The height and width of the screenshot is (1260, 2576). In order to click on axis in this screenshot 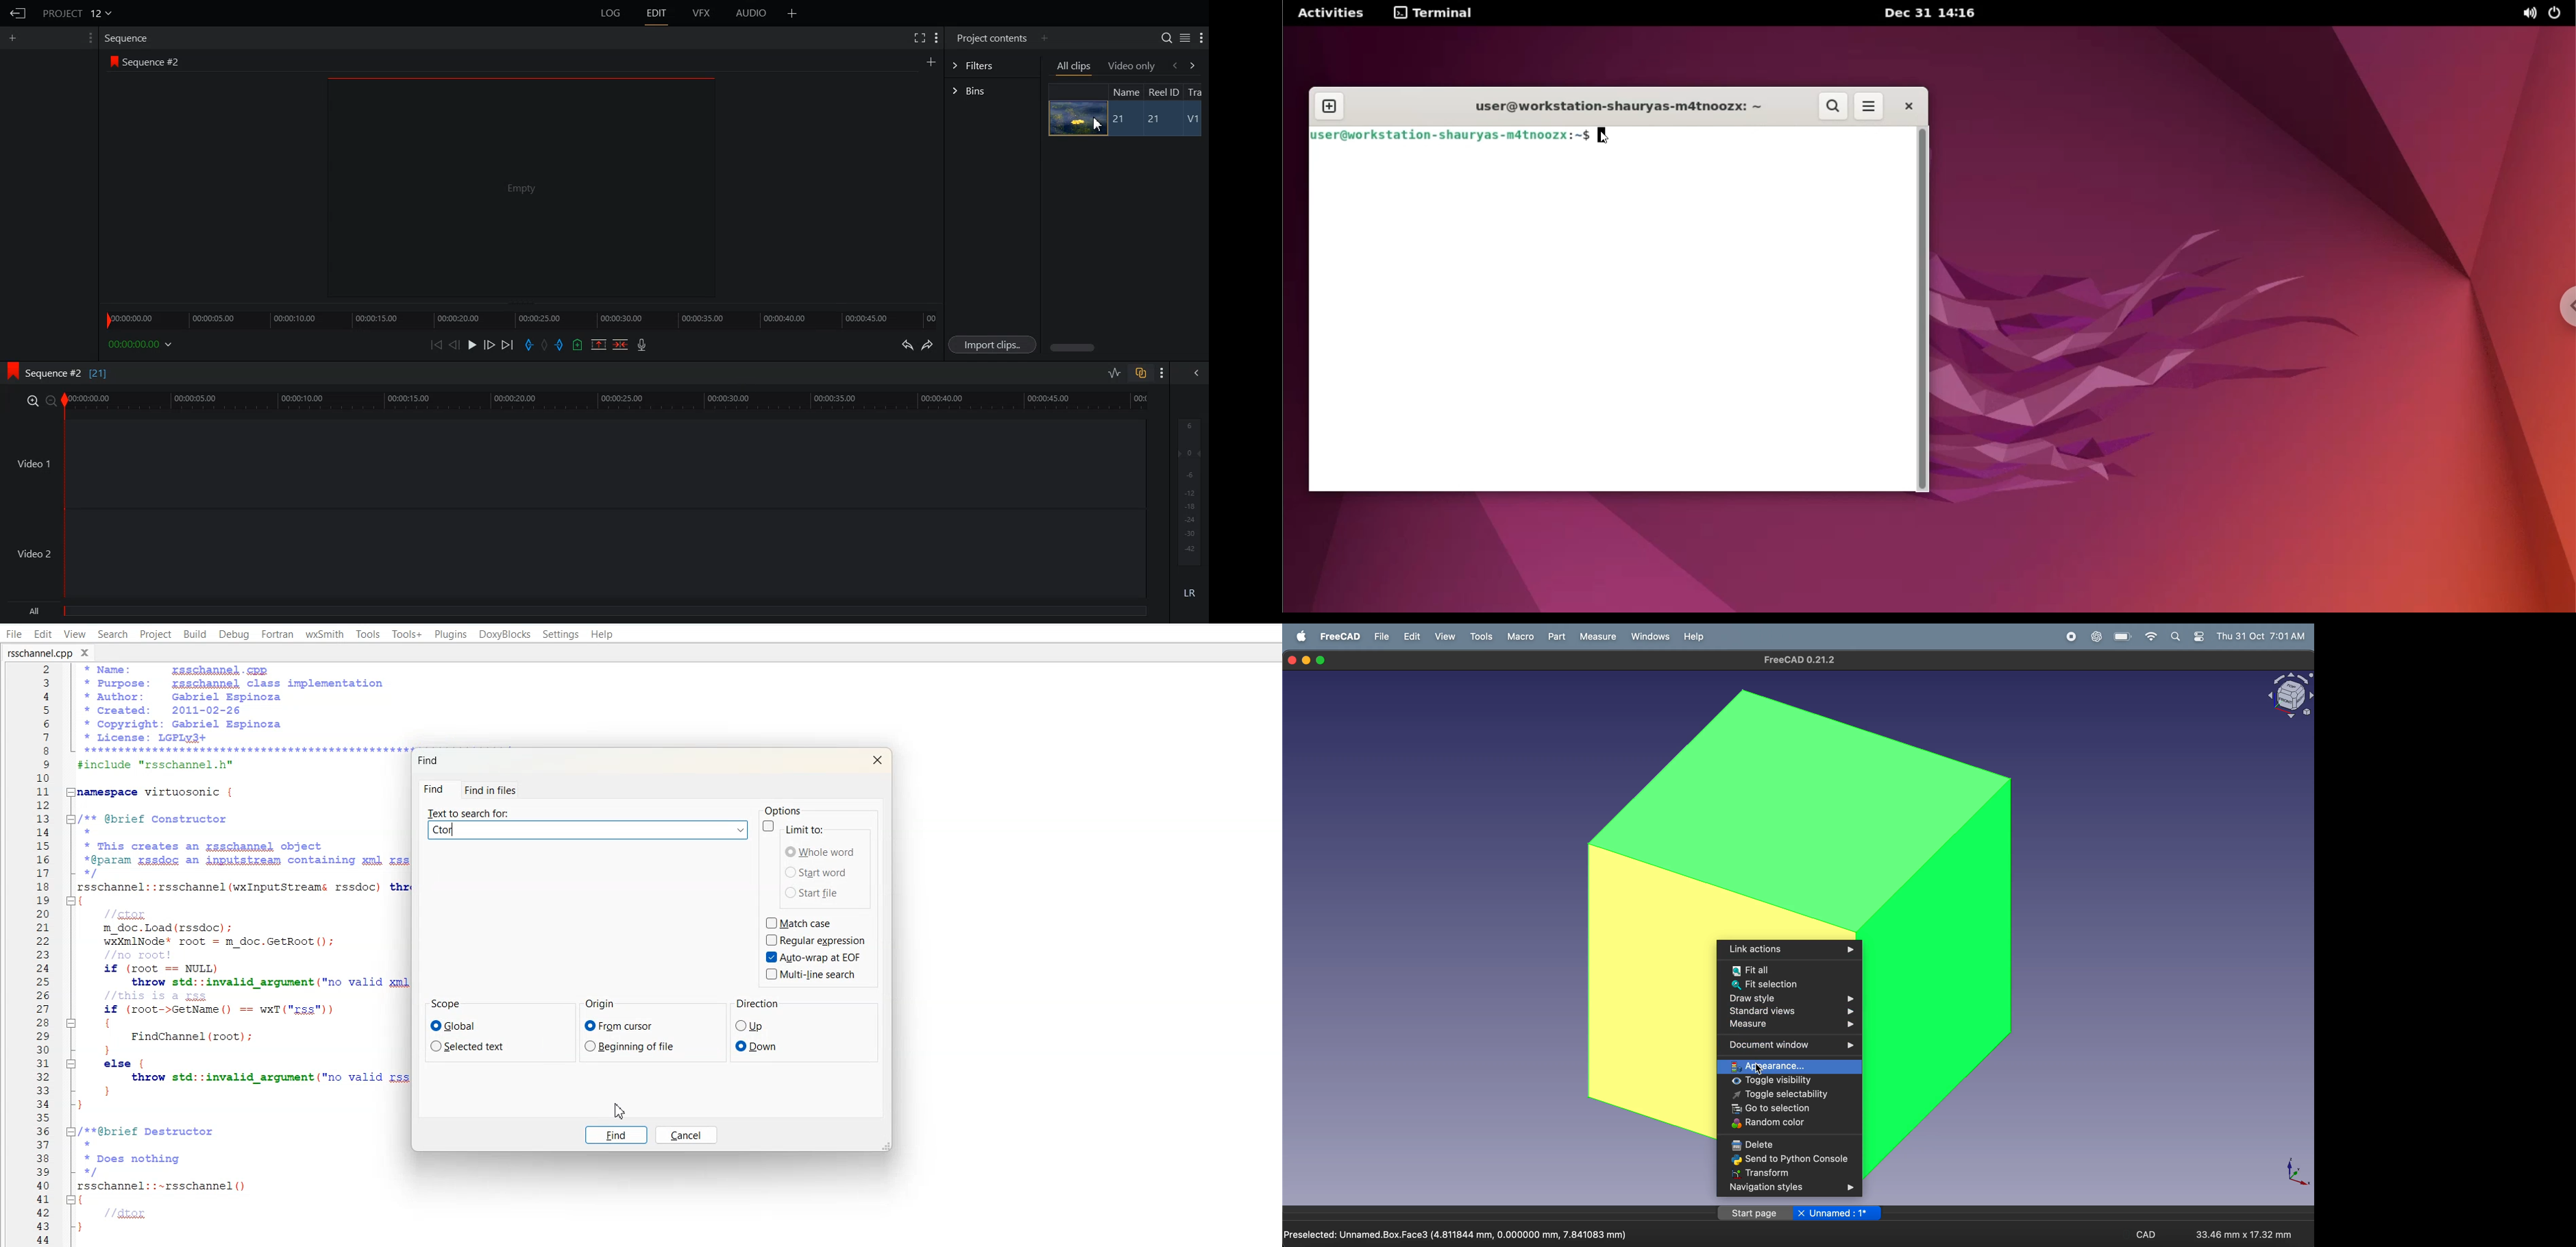, I will do `click(2293, 1171)`.